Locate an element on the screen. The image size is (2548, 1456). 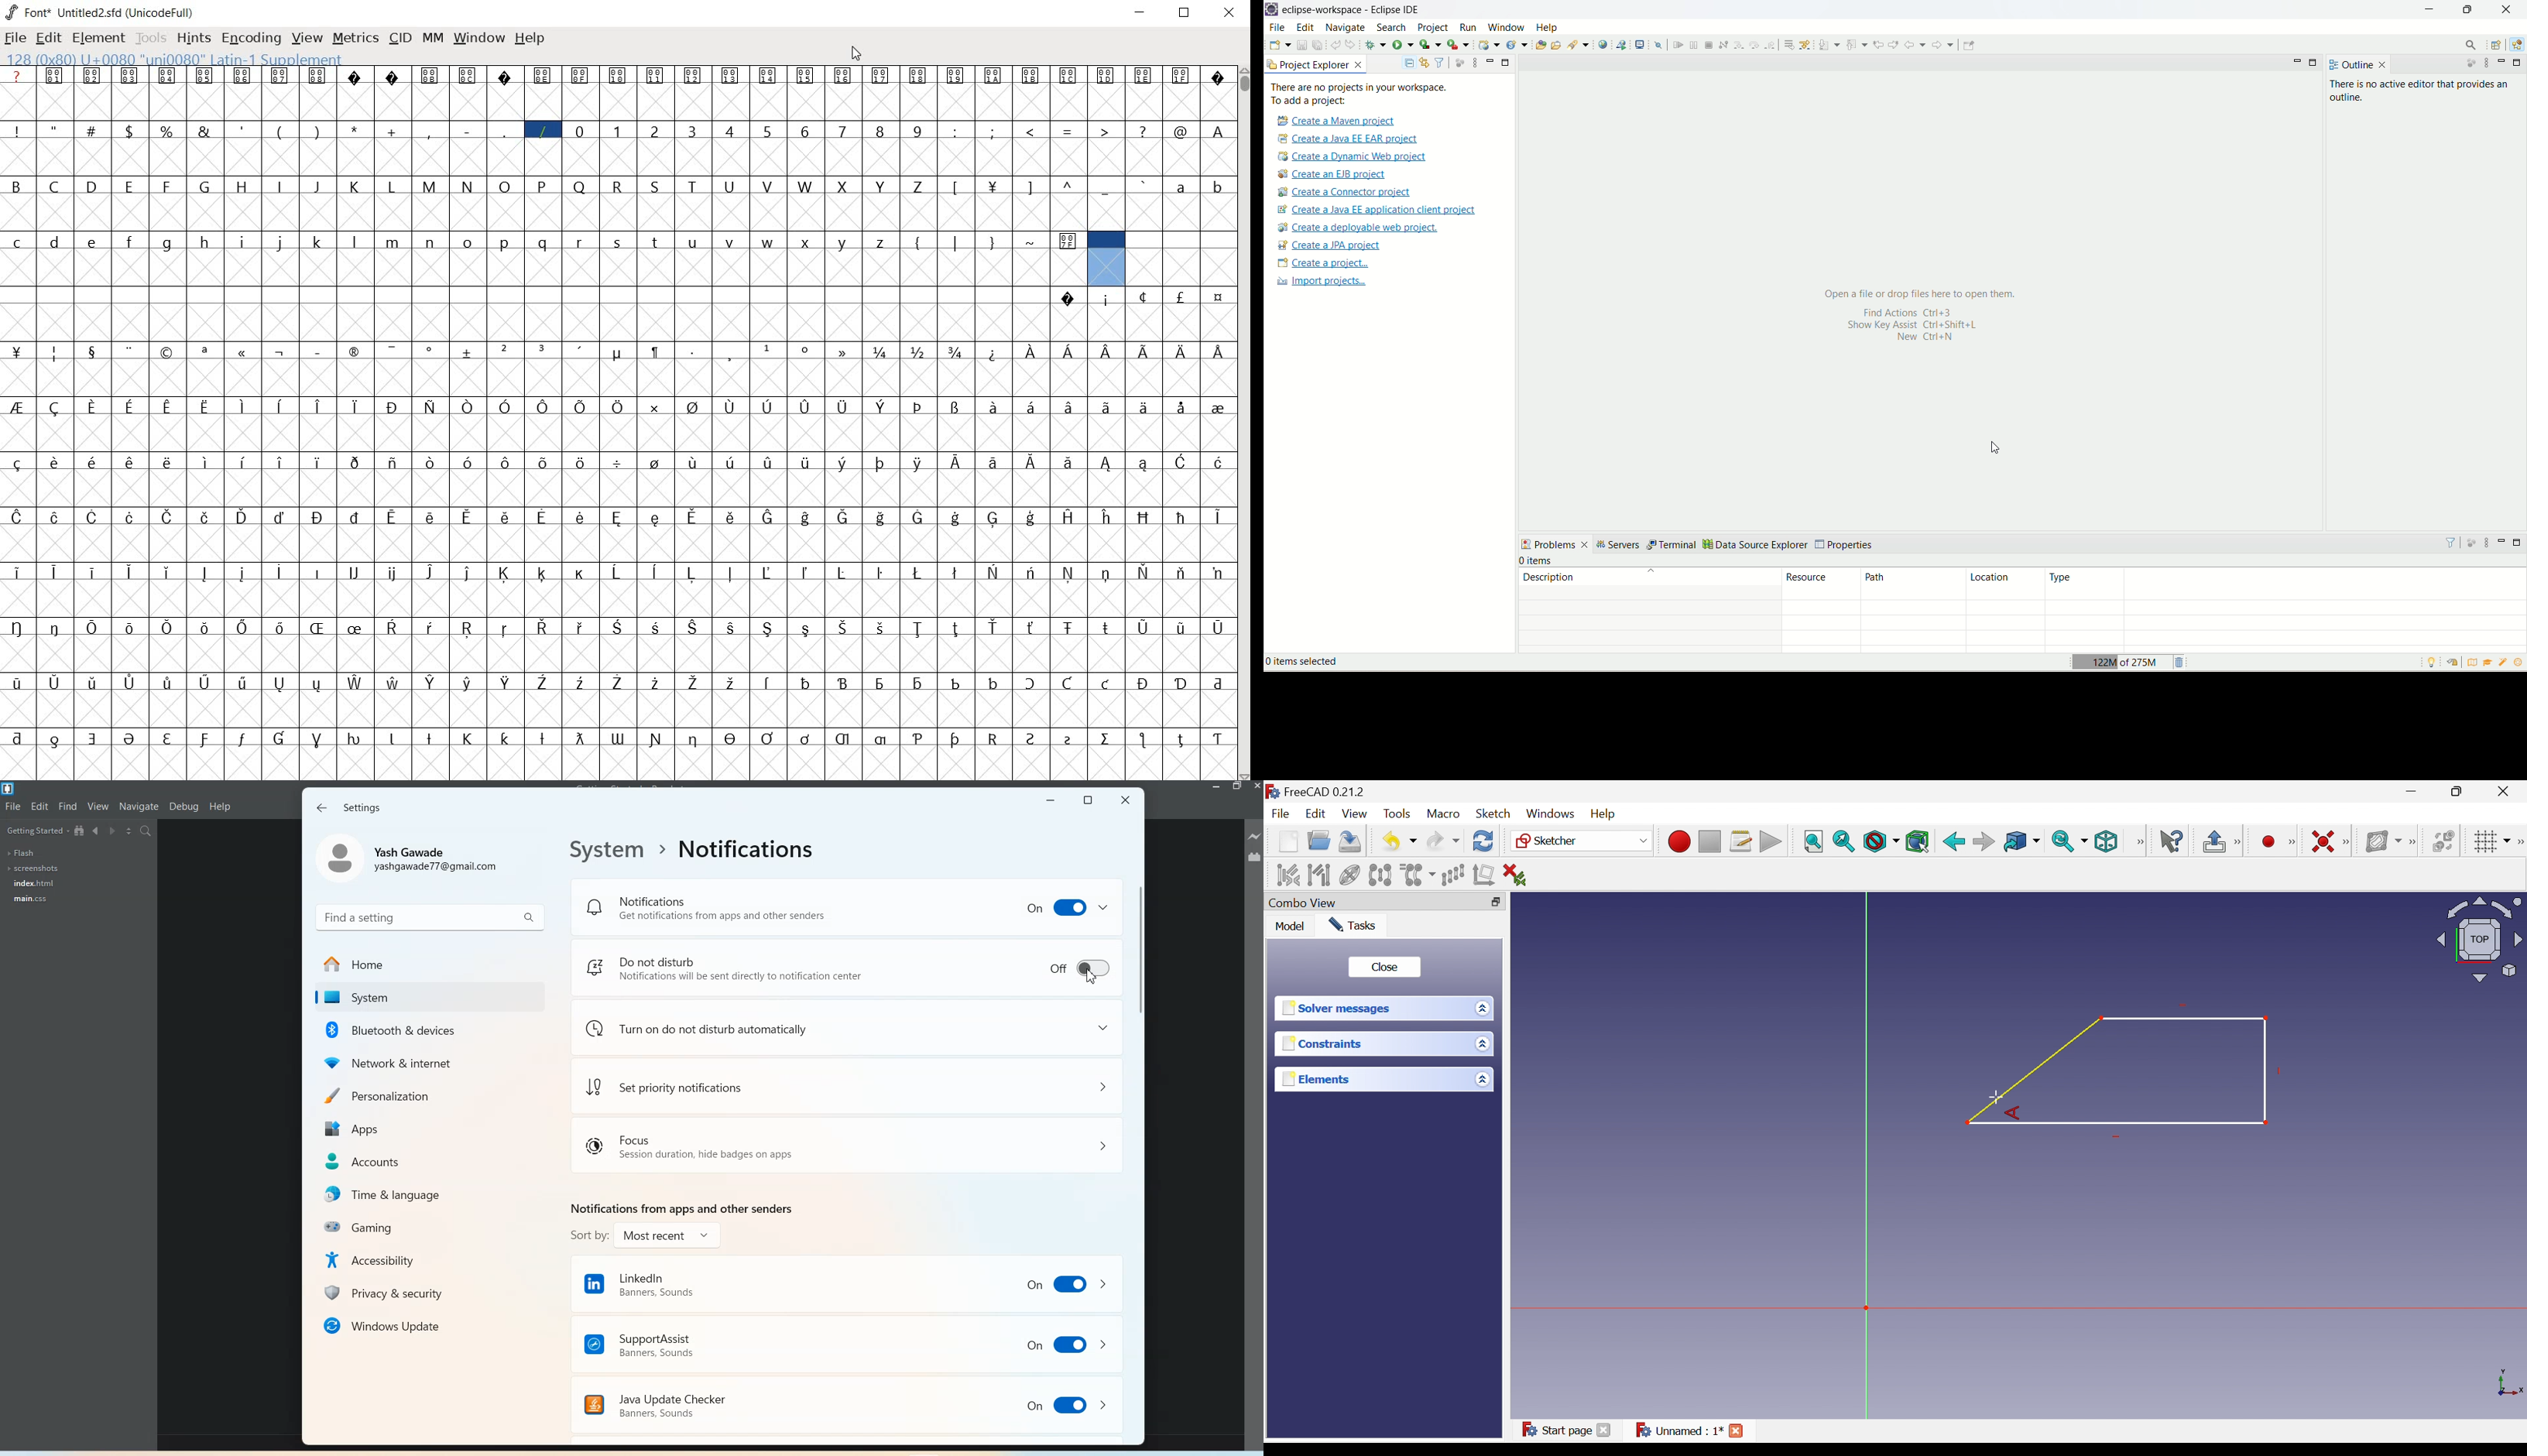
Symbol is located at coordinates (1106, 461).